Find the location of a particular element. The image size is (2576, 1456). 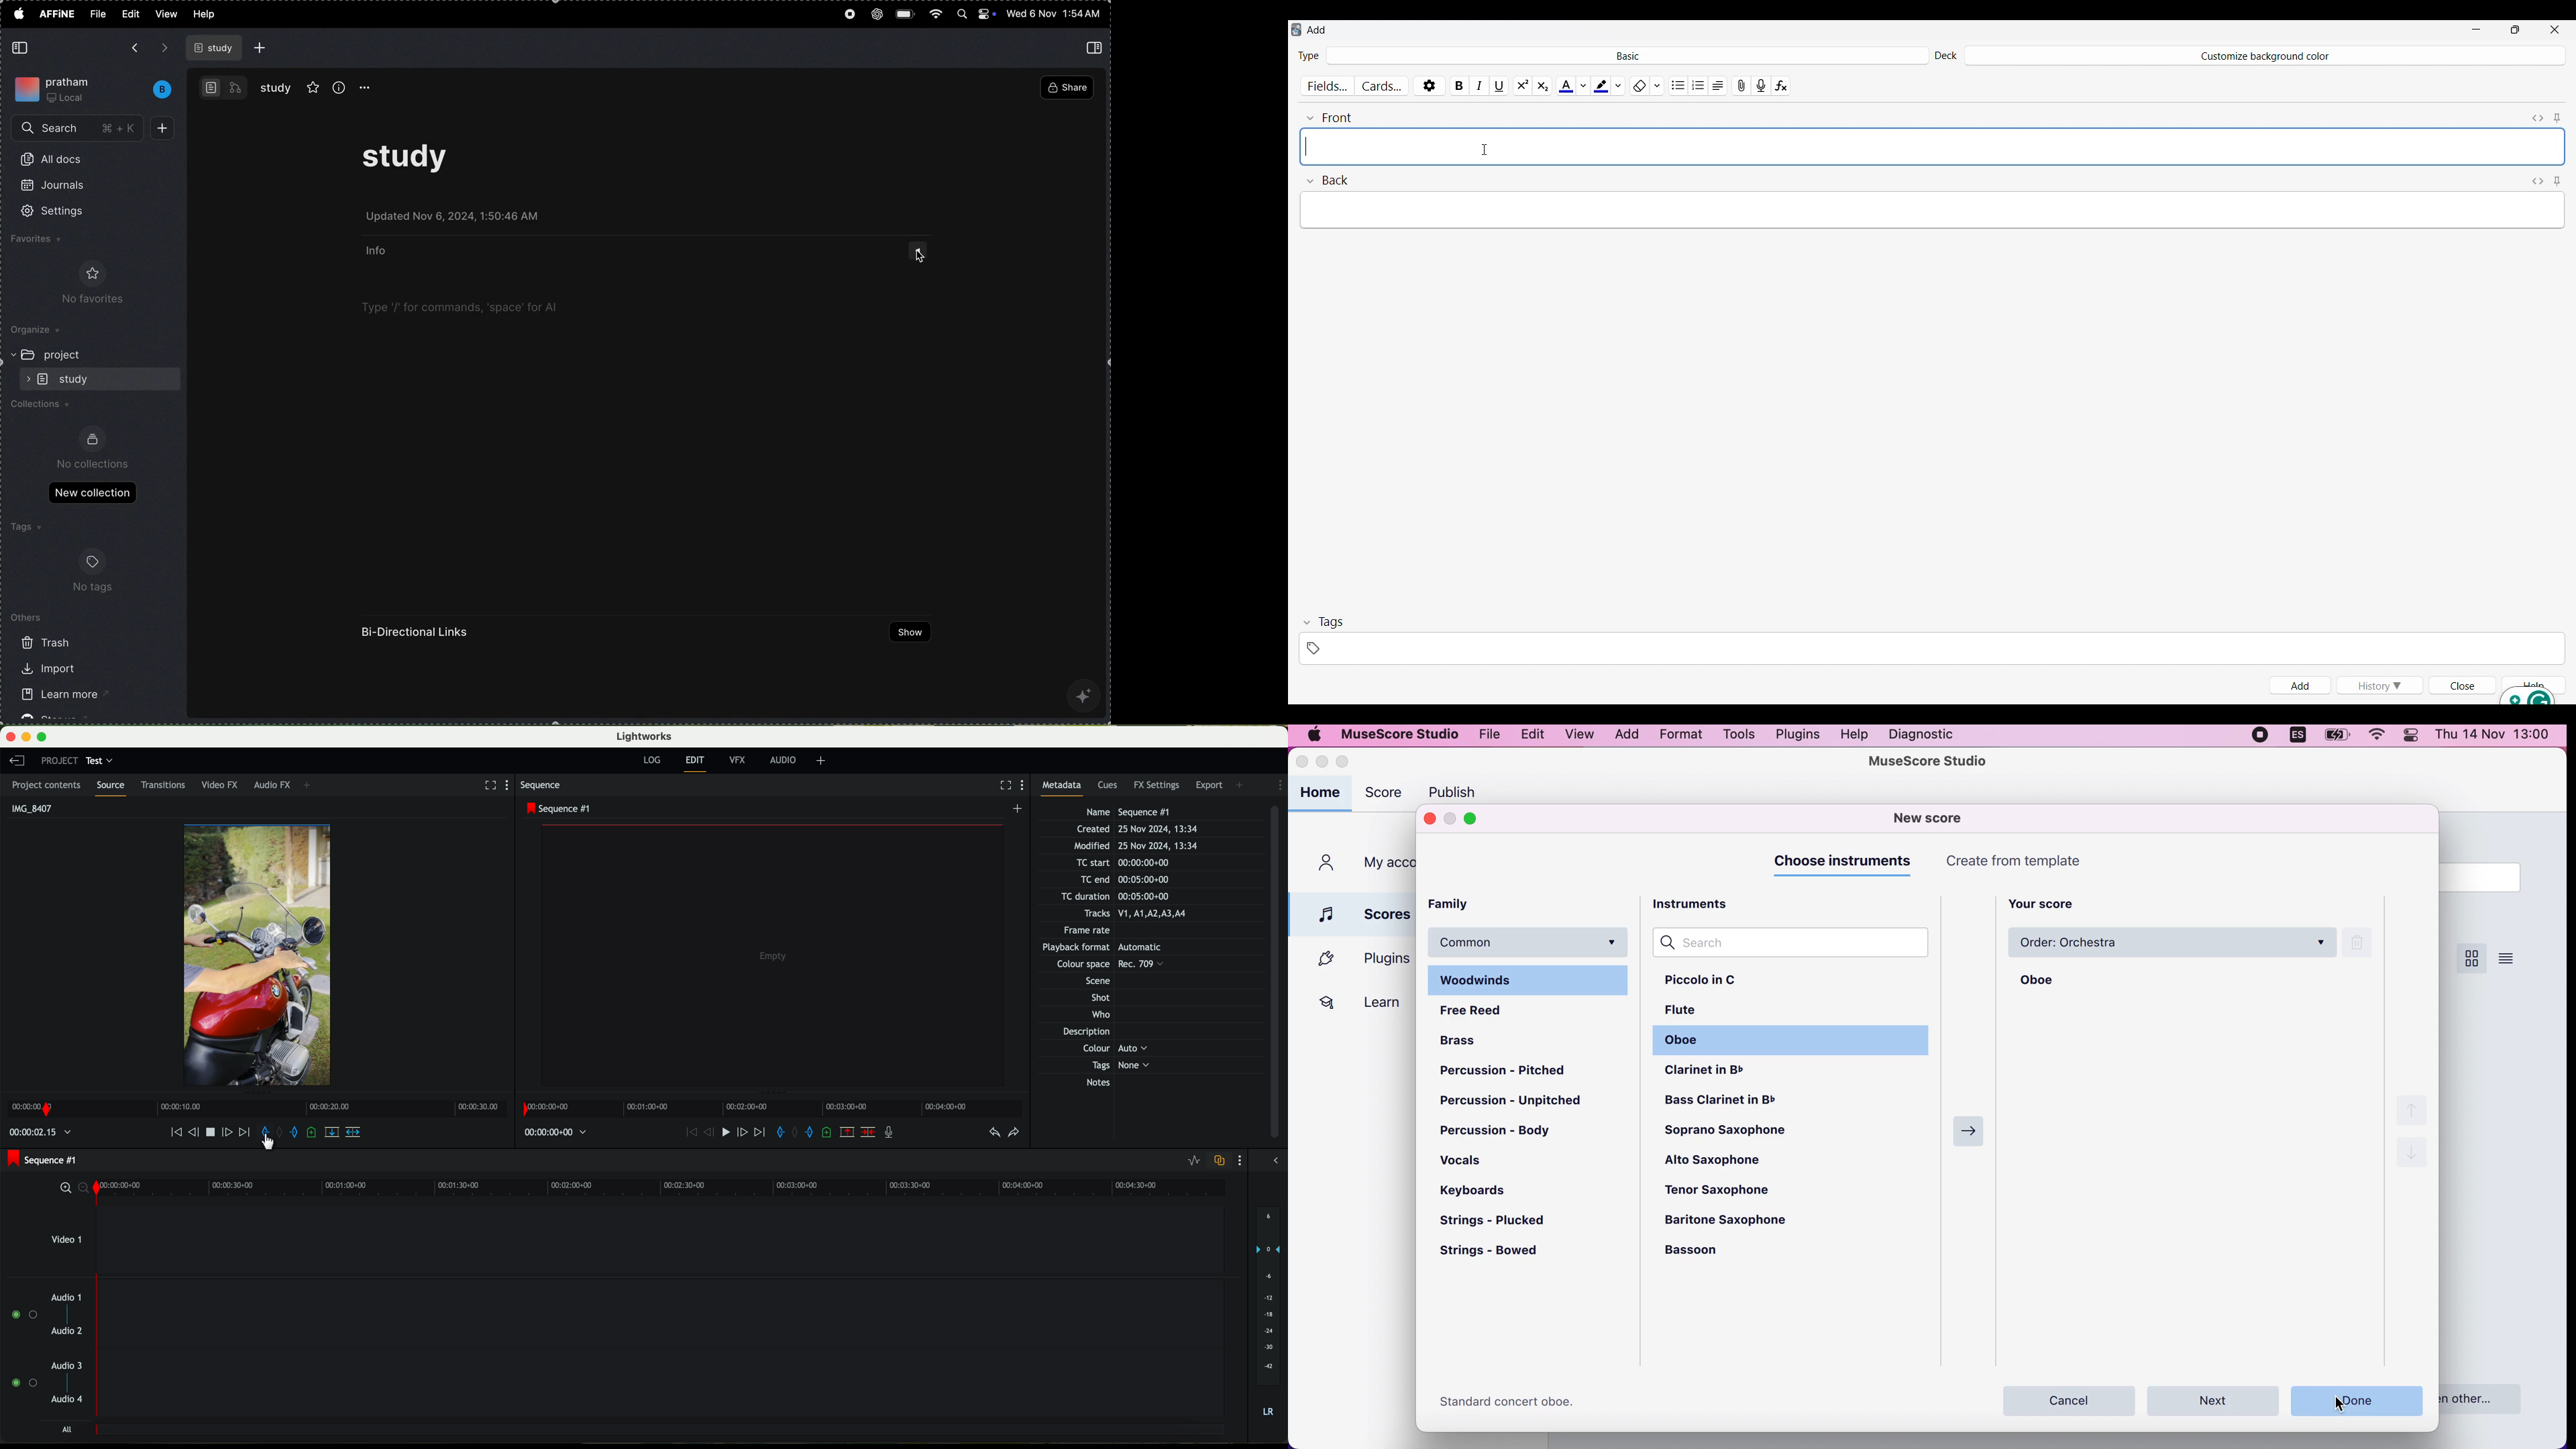

Bold is located at coordinates (1460, 83).